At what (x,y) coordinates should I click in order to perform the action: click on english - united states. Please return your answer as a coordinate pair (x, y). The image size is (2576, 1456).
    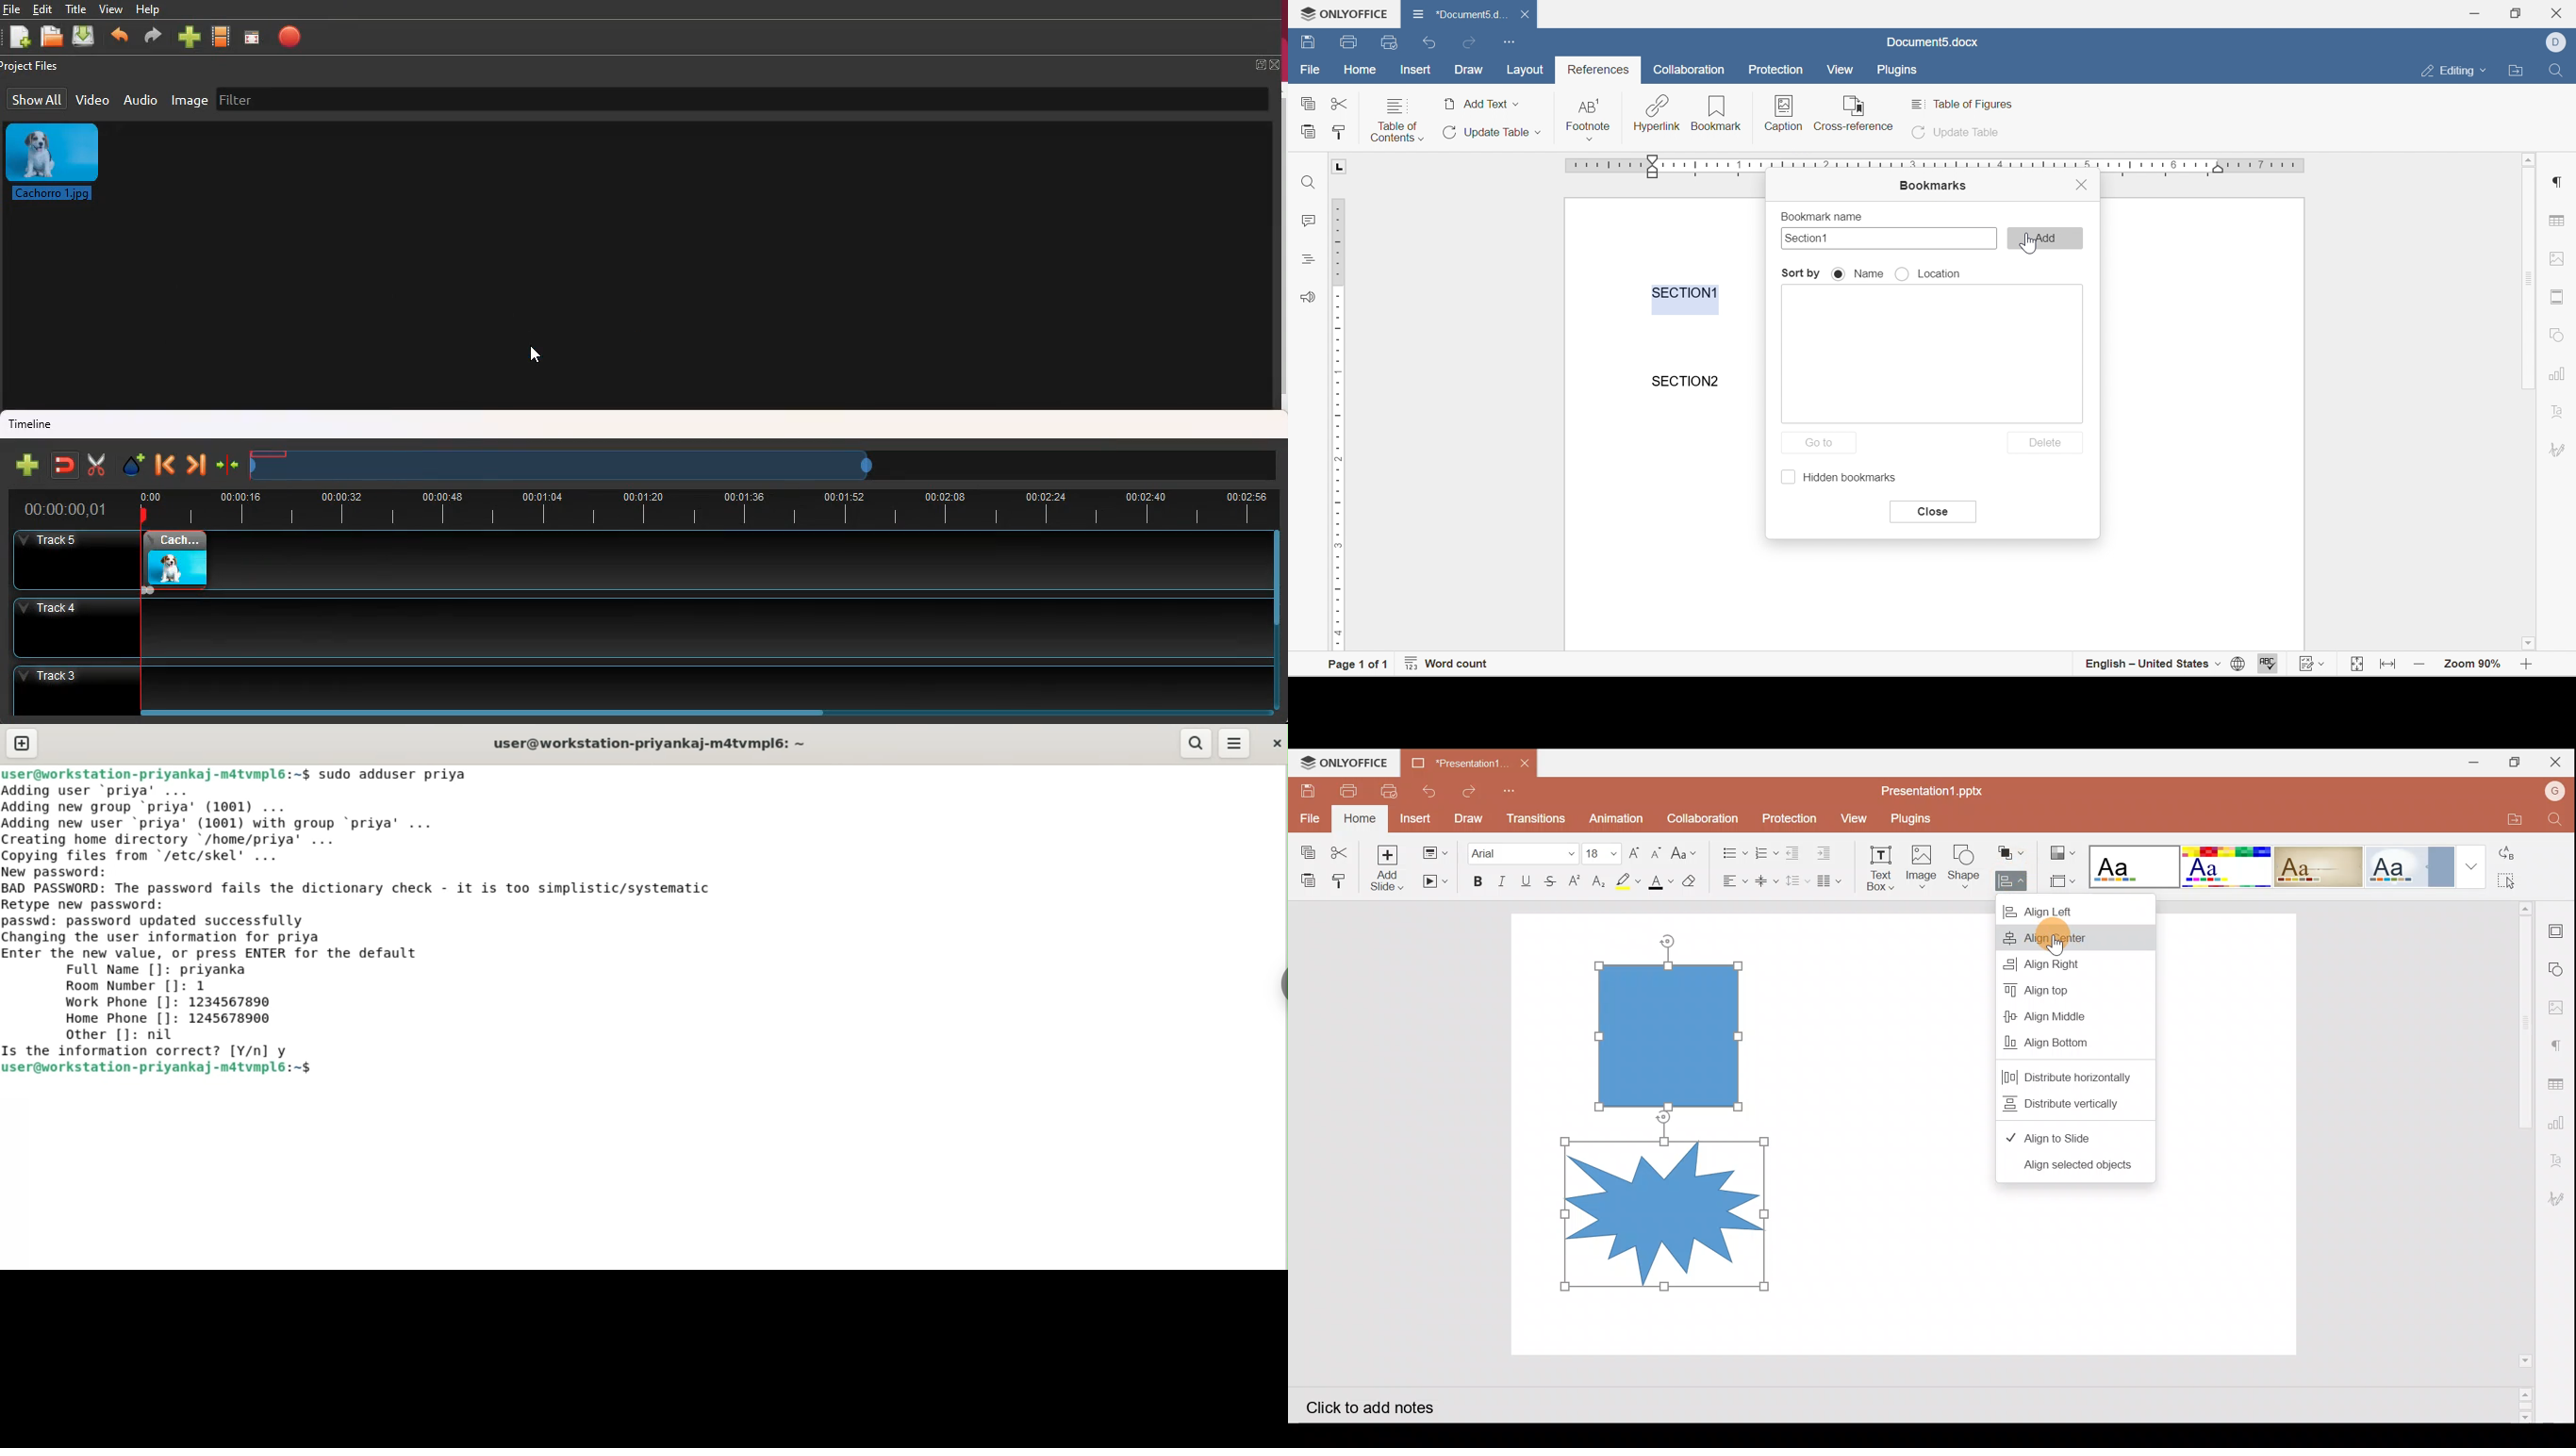
    Looking at the image, I should click on (2153, 666).